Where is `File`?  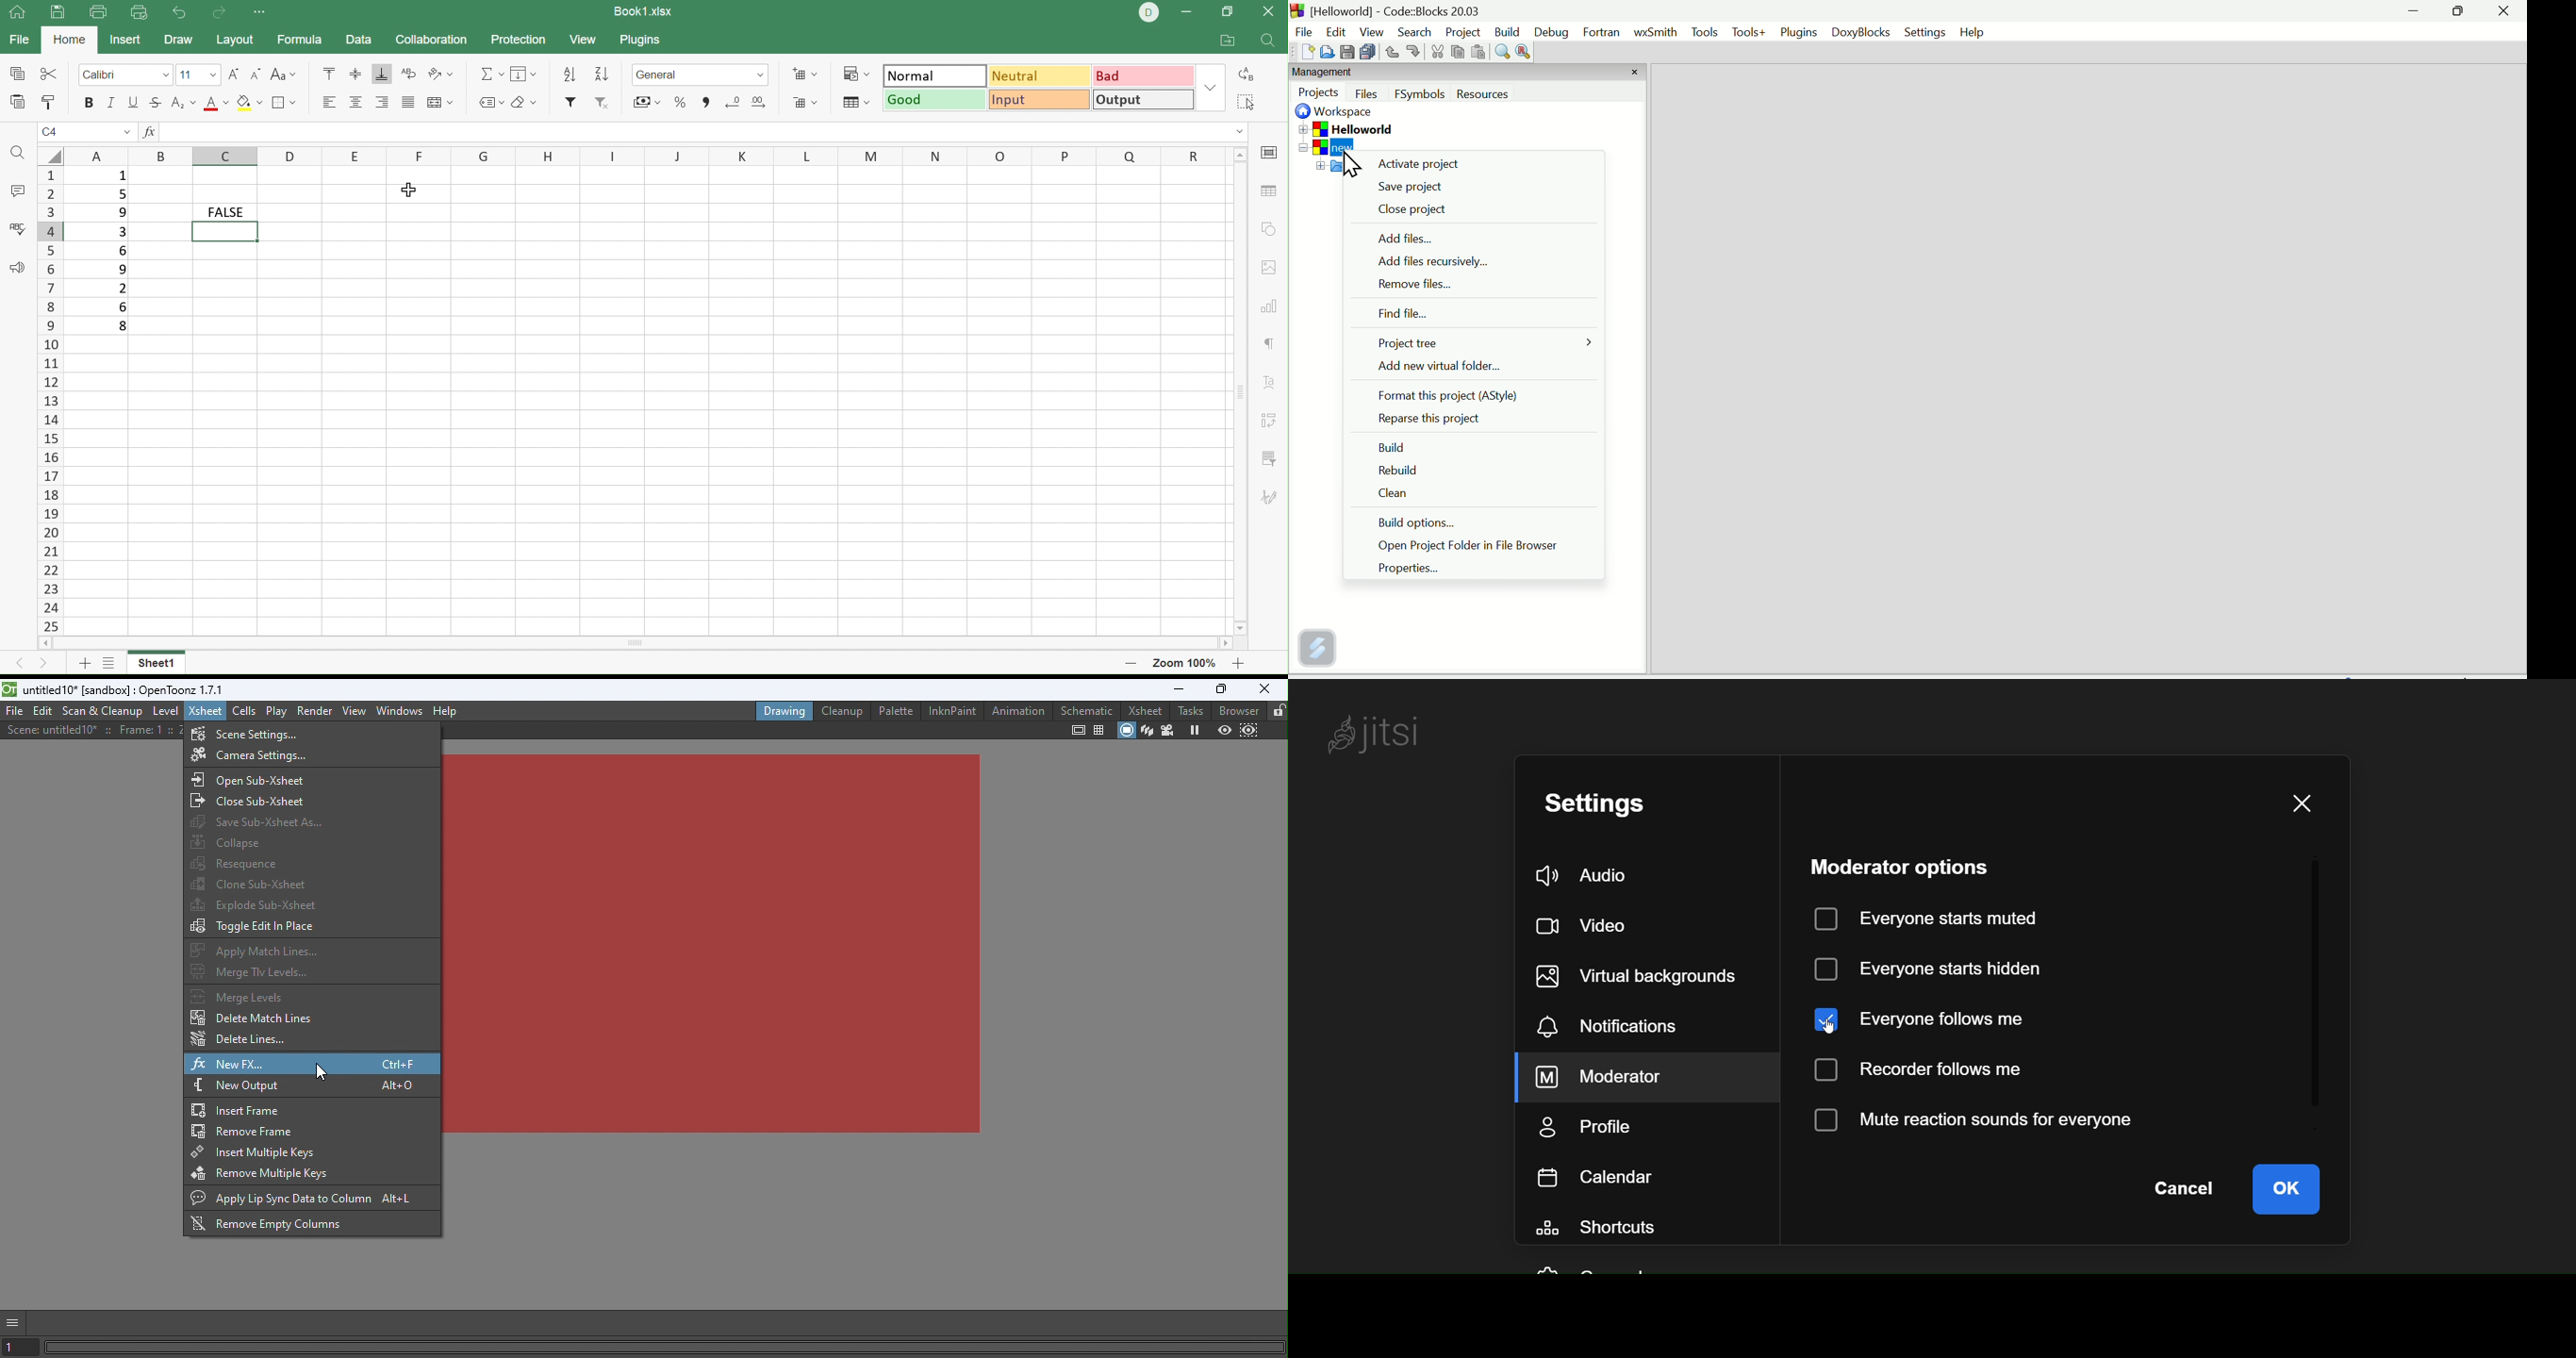 File is located at coordinates (19, 40).